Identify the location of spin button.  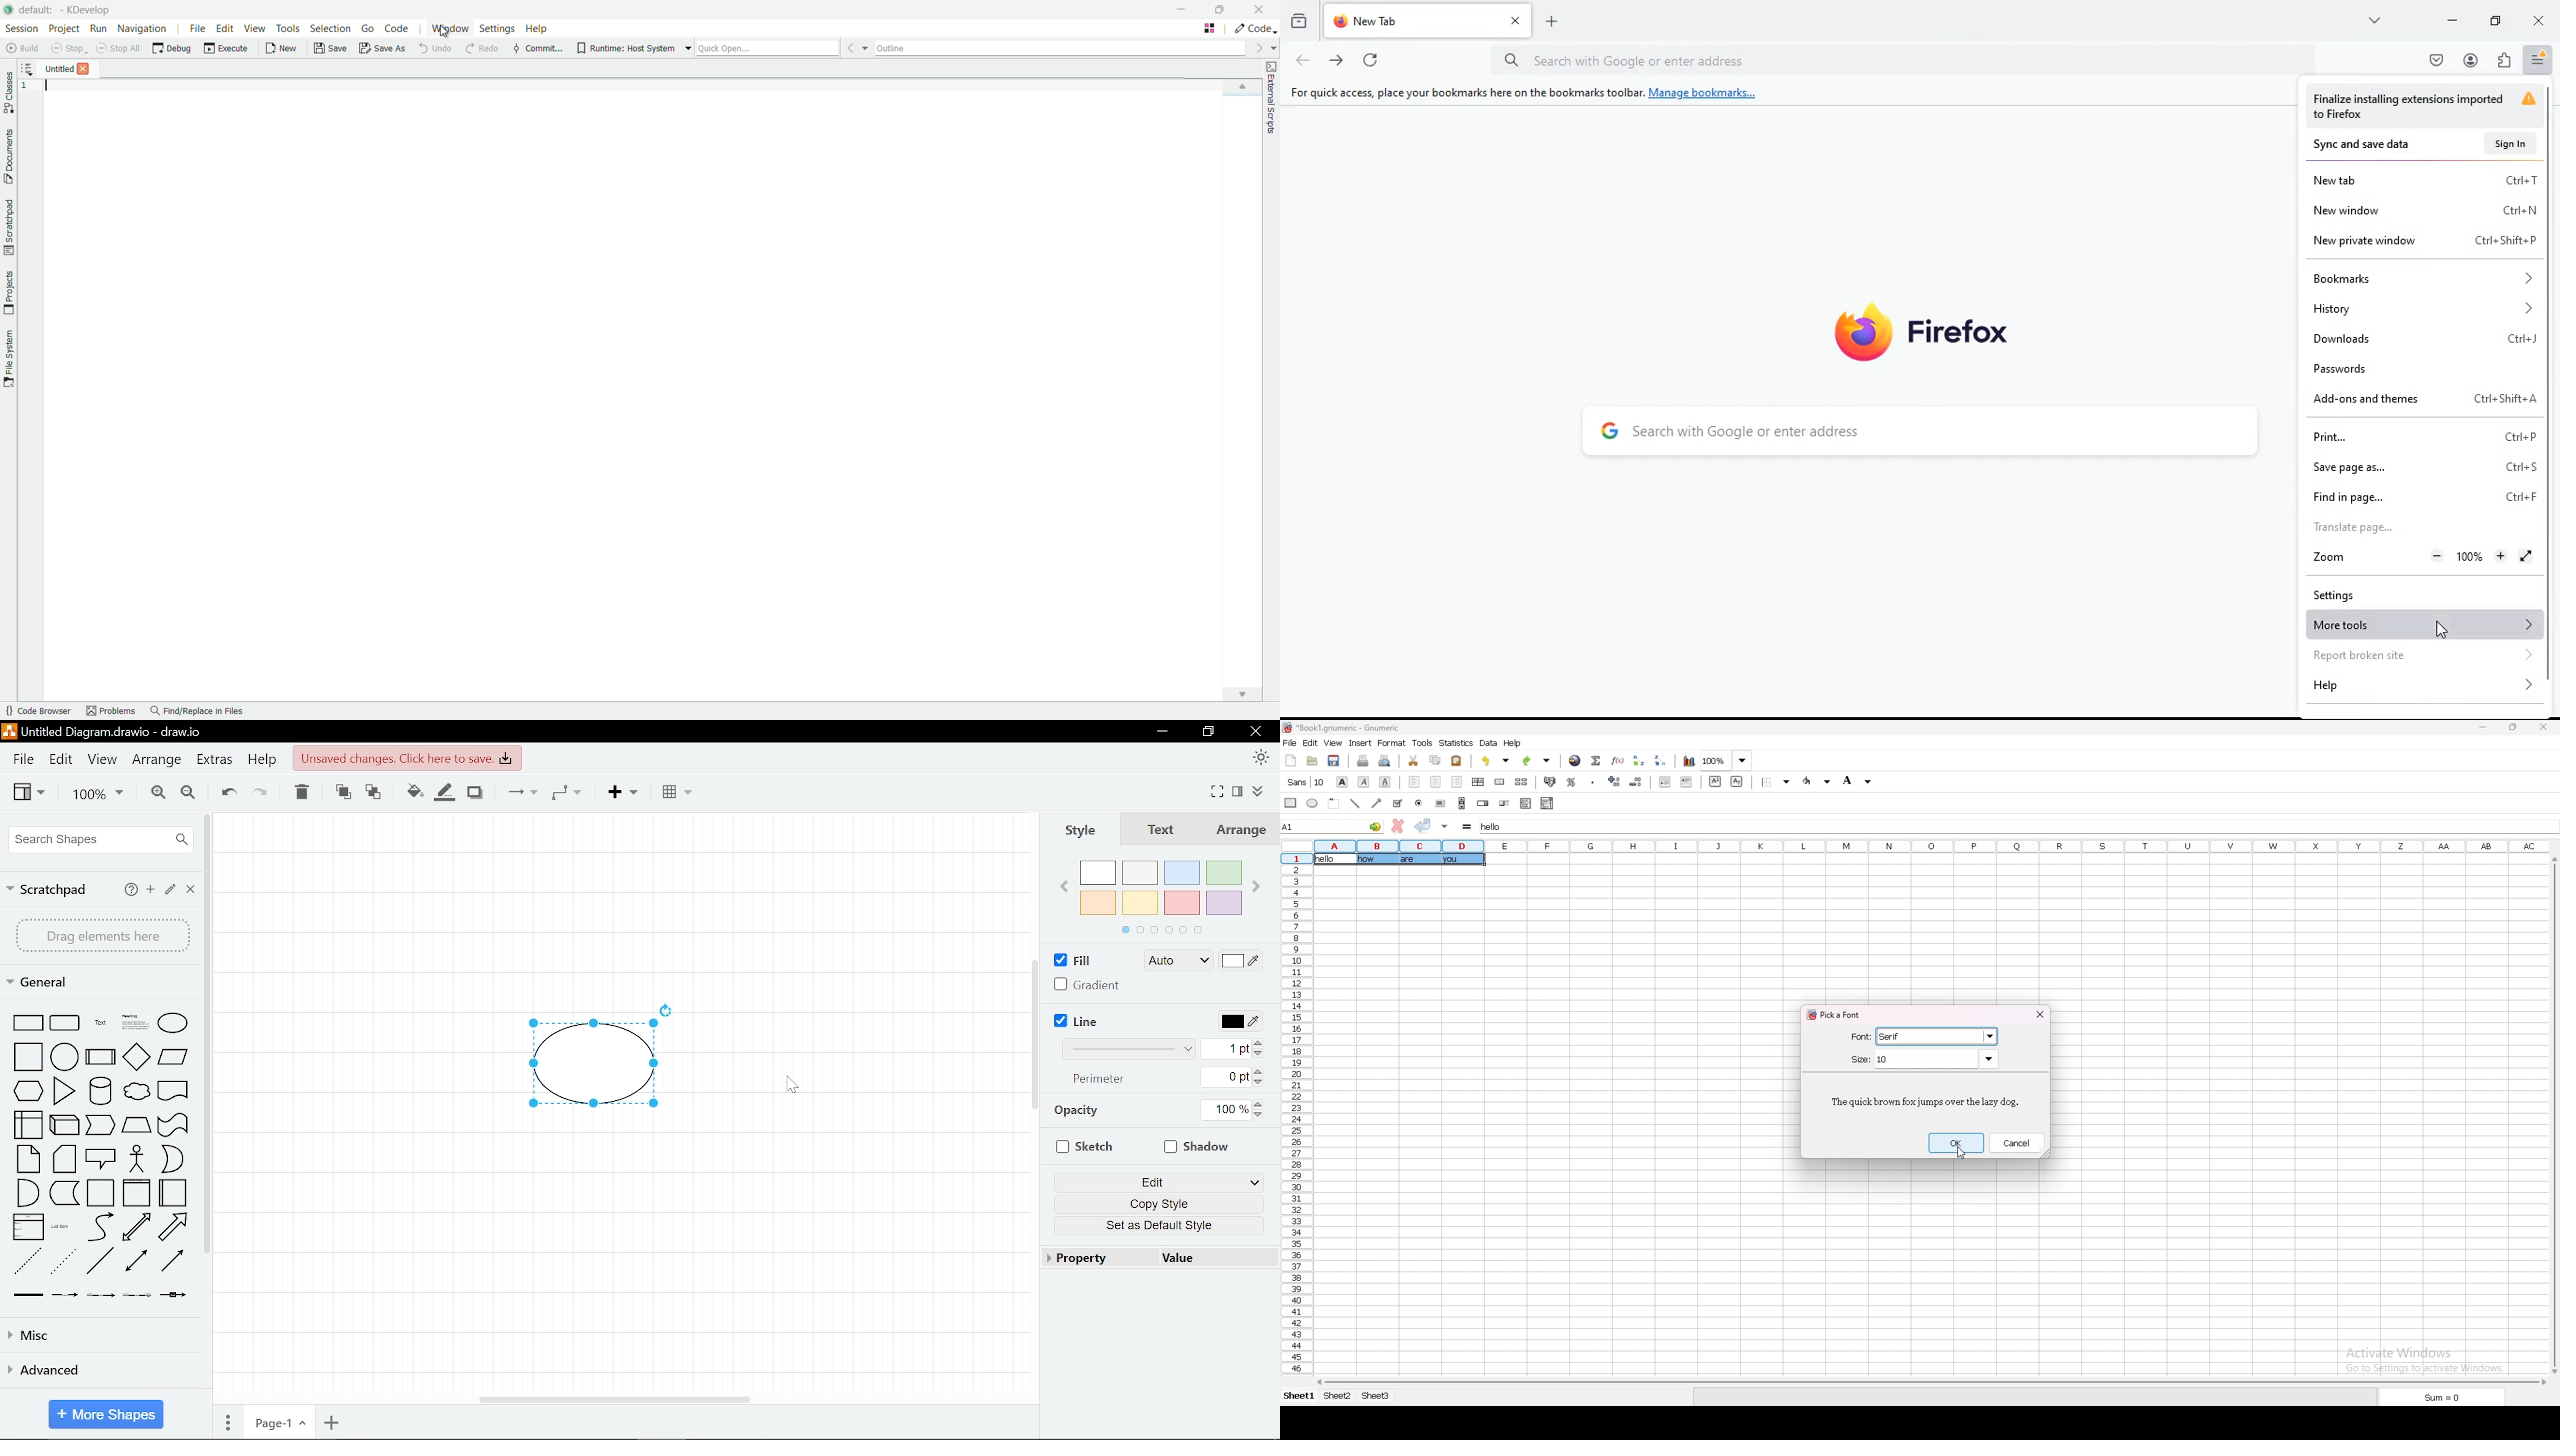
(1483, 803).